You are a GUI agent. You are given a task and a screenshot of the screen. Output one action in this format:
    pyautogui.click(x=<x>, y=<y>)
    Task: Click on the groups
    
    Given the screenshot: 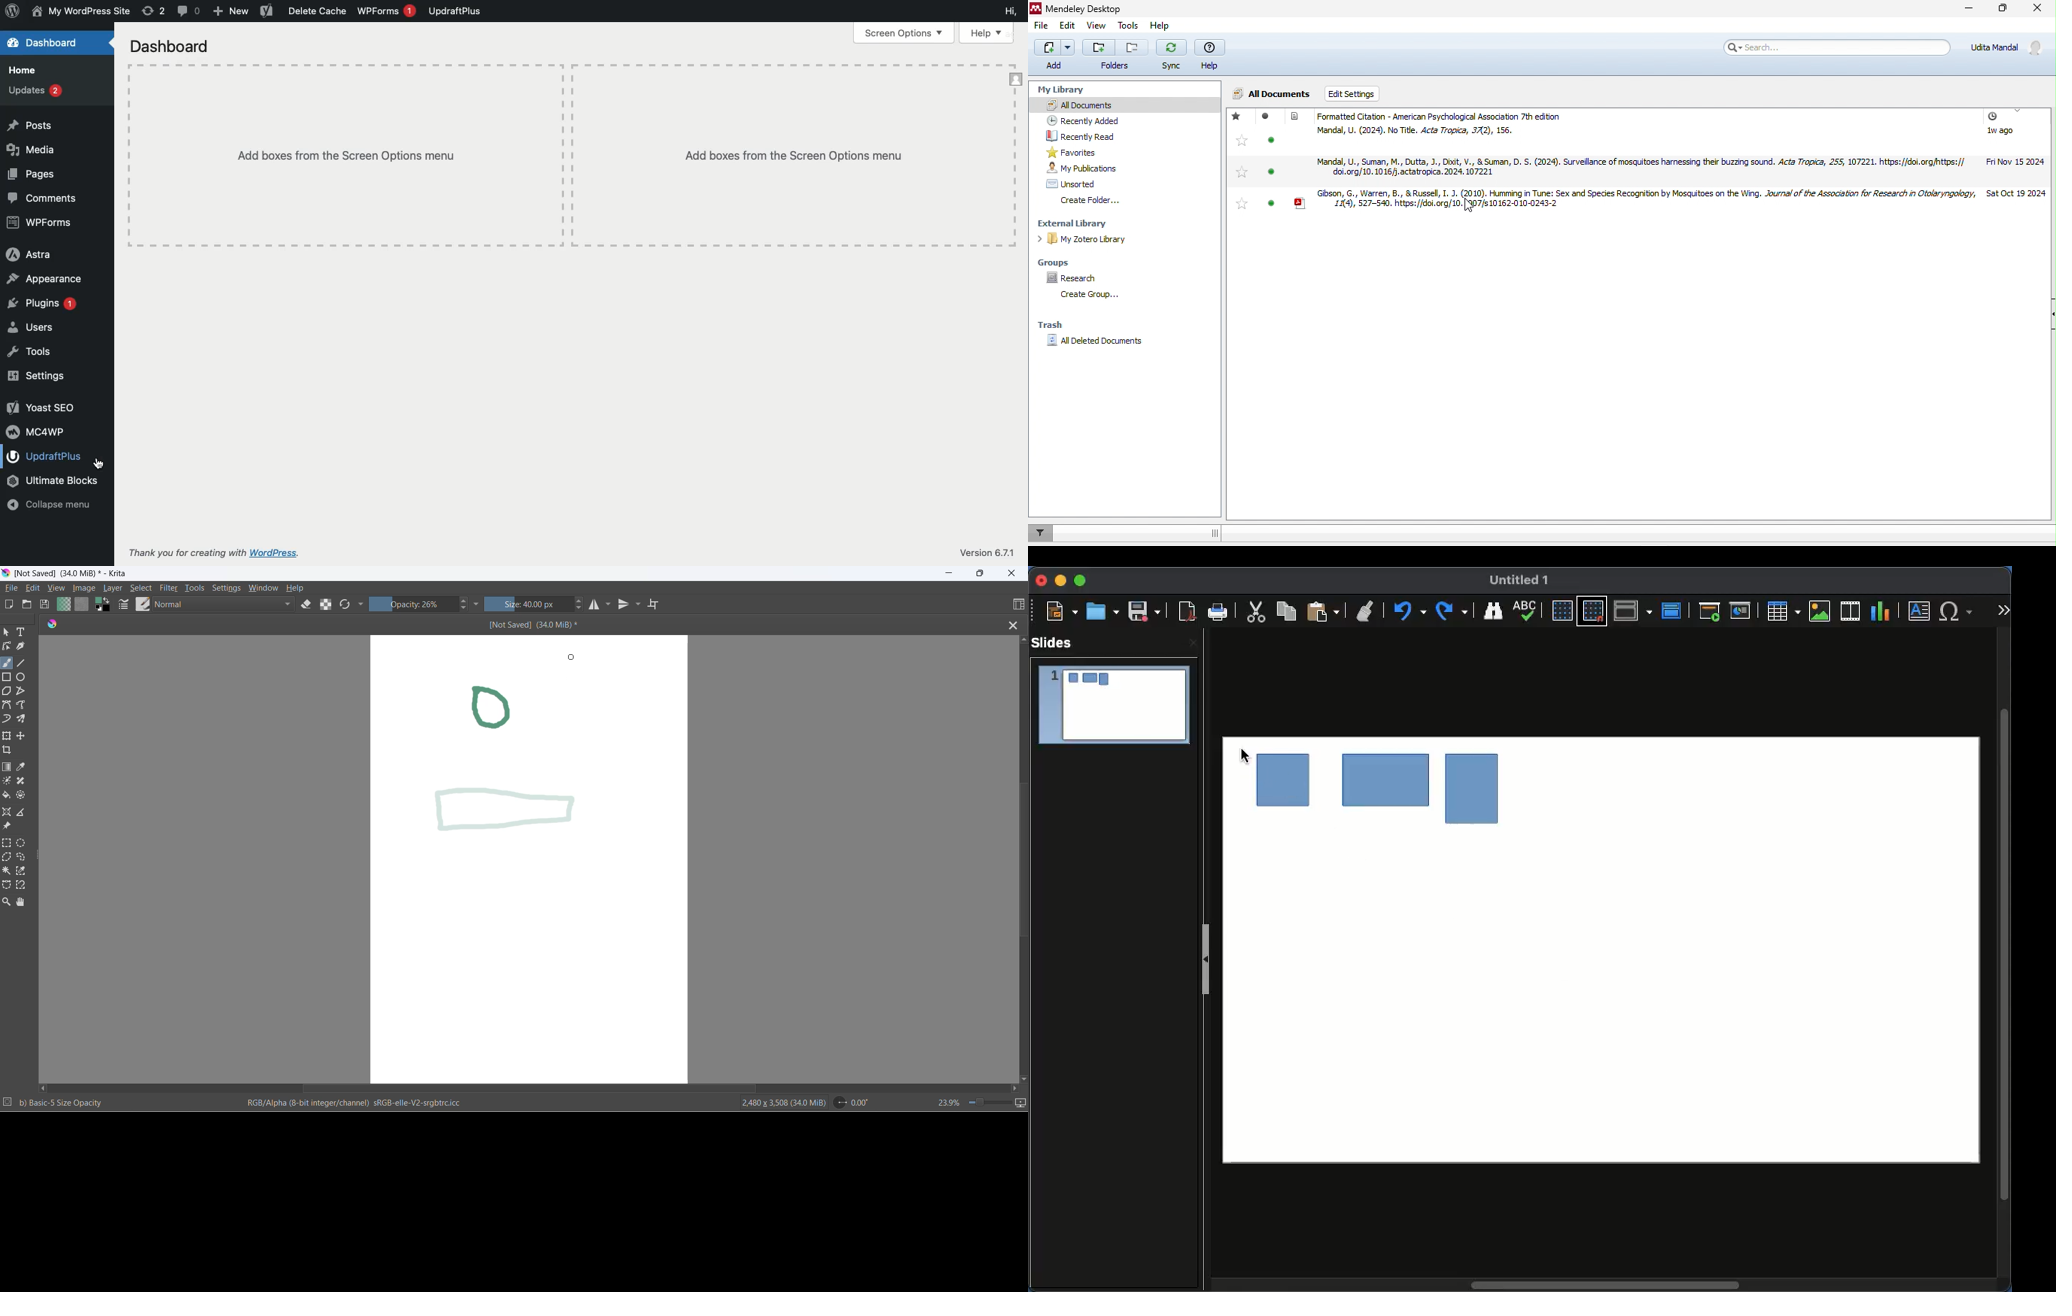 What is the action you would take?
    pyautogui.click(x=1057, y=263)
    